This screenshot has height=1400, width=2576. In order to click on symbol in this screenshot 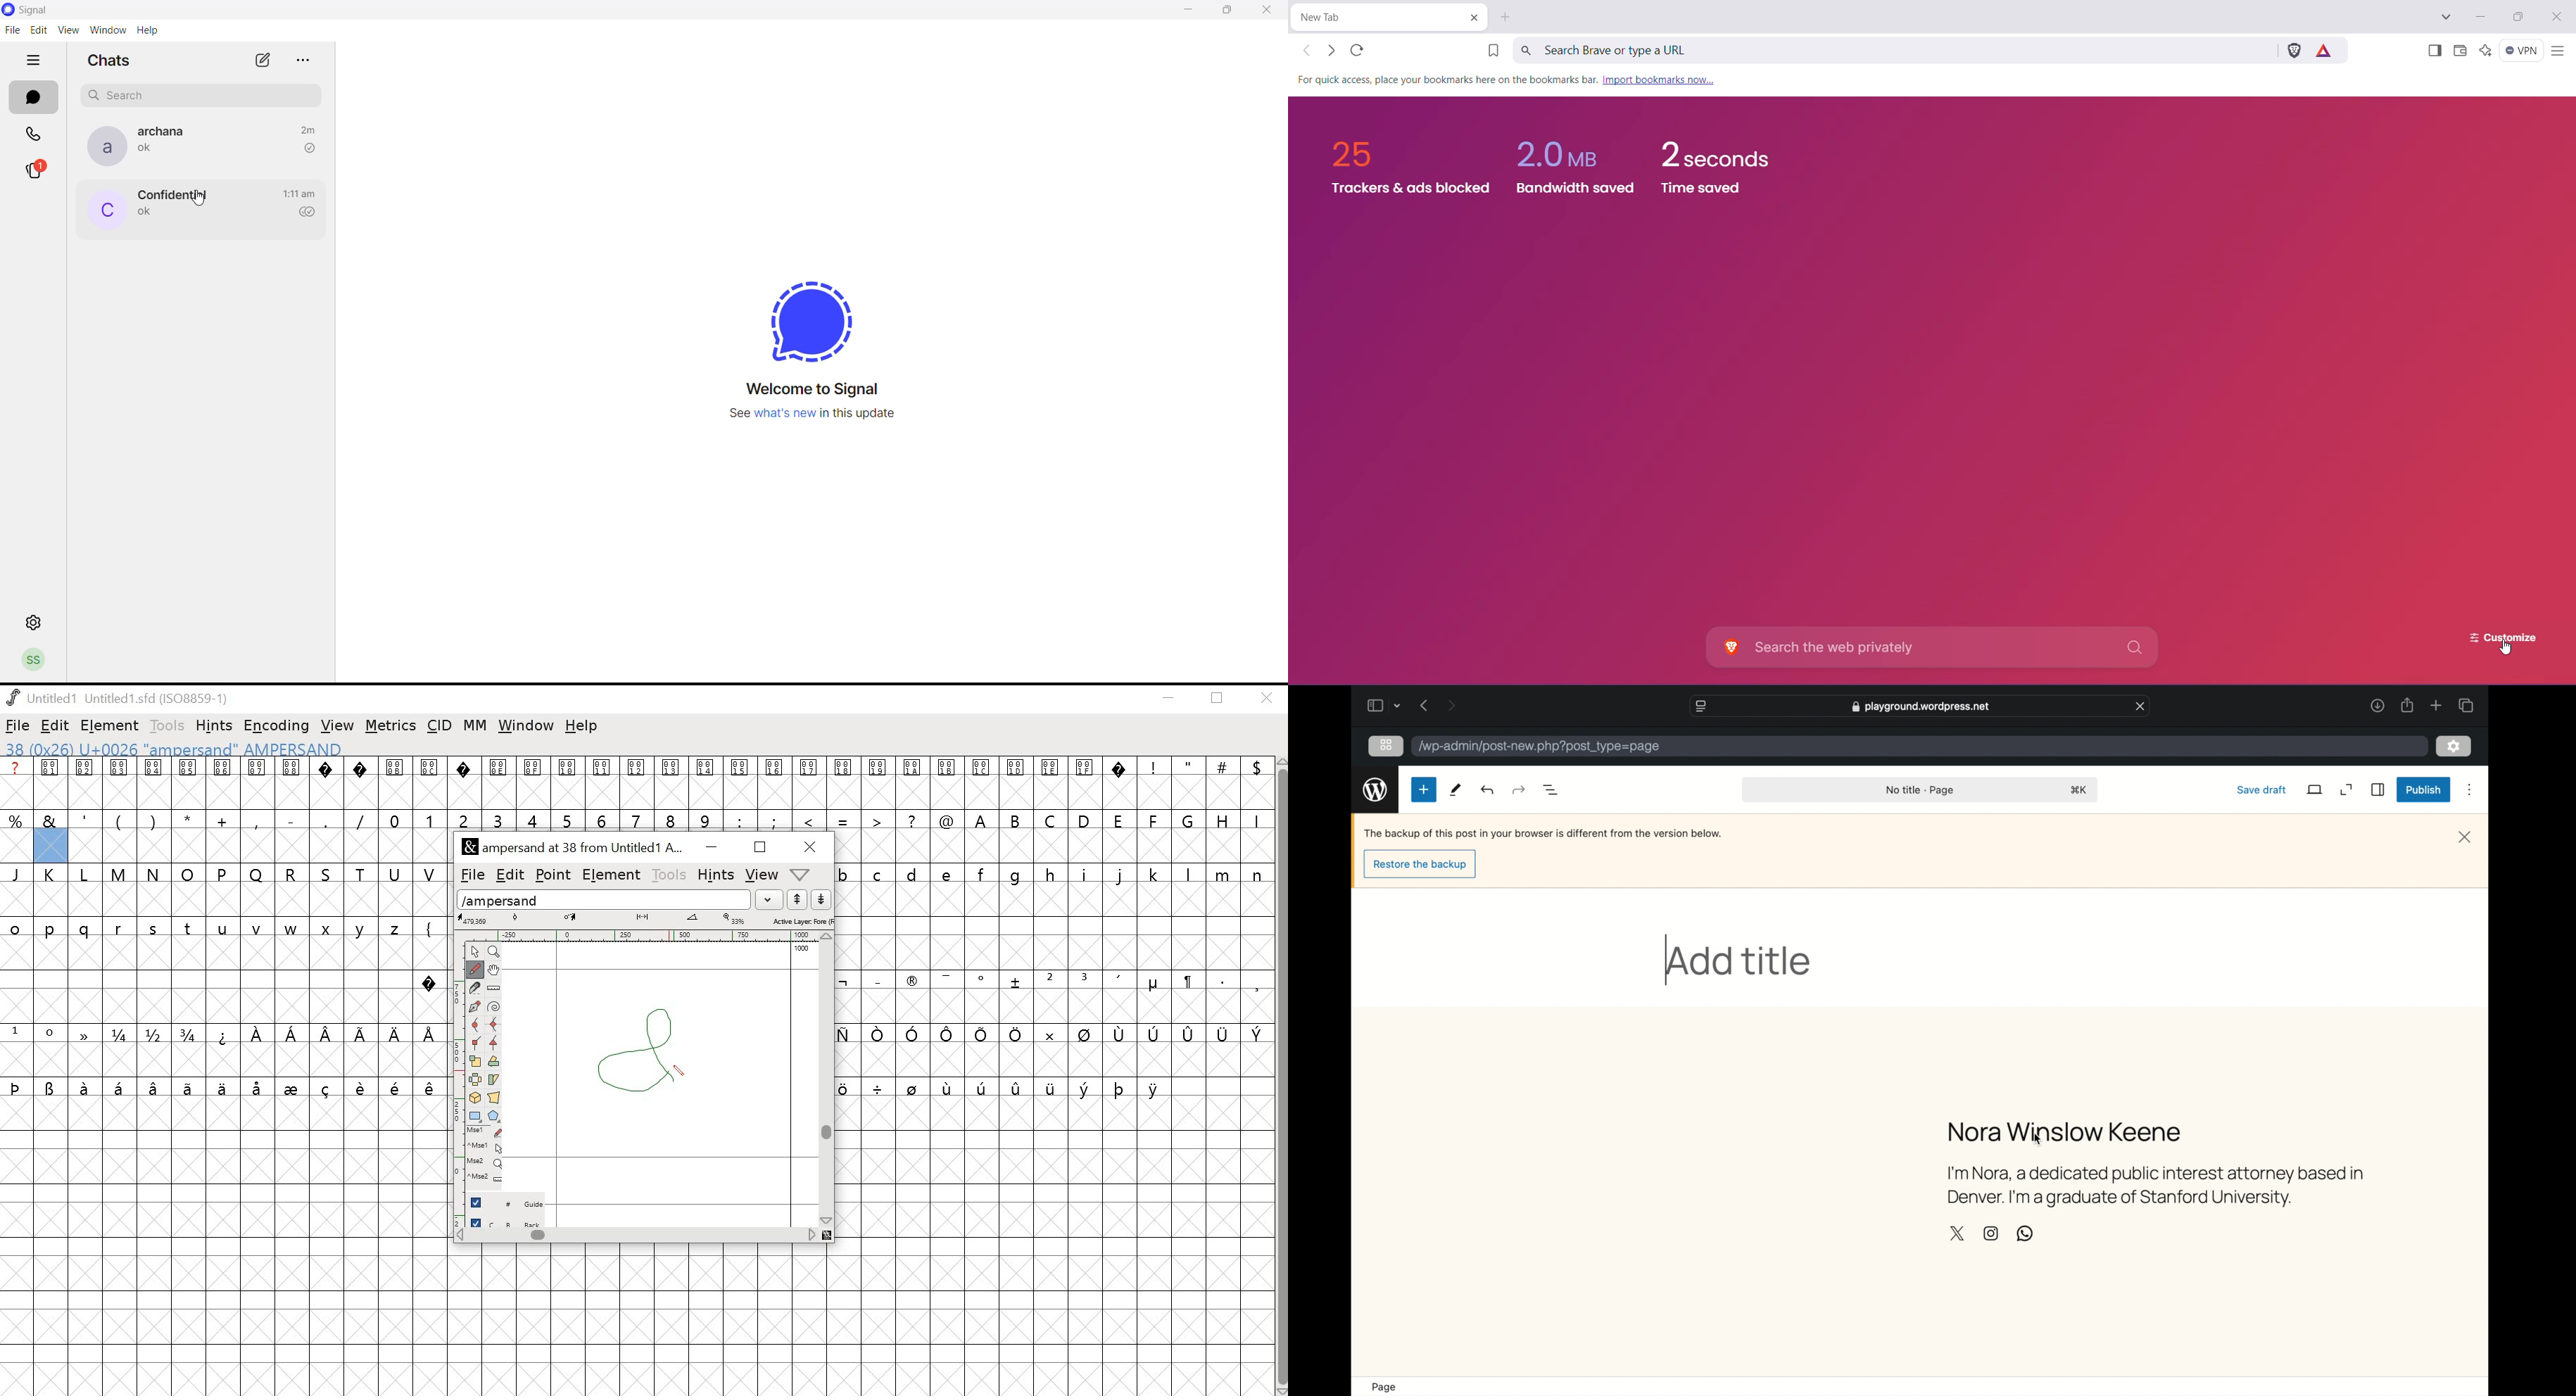, I will do `click(86, 1034)`.